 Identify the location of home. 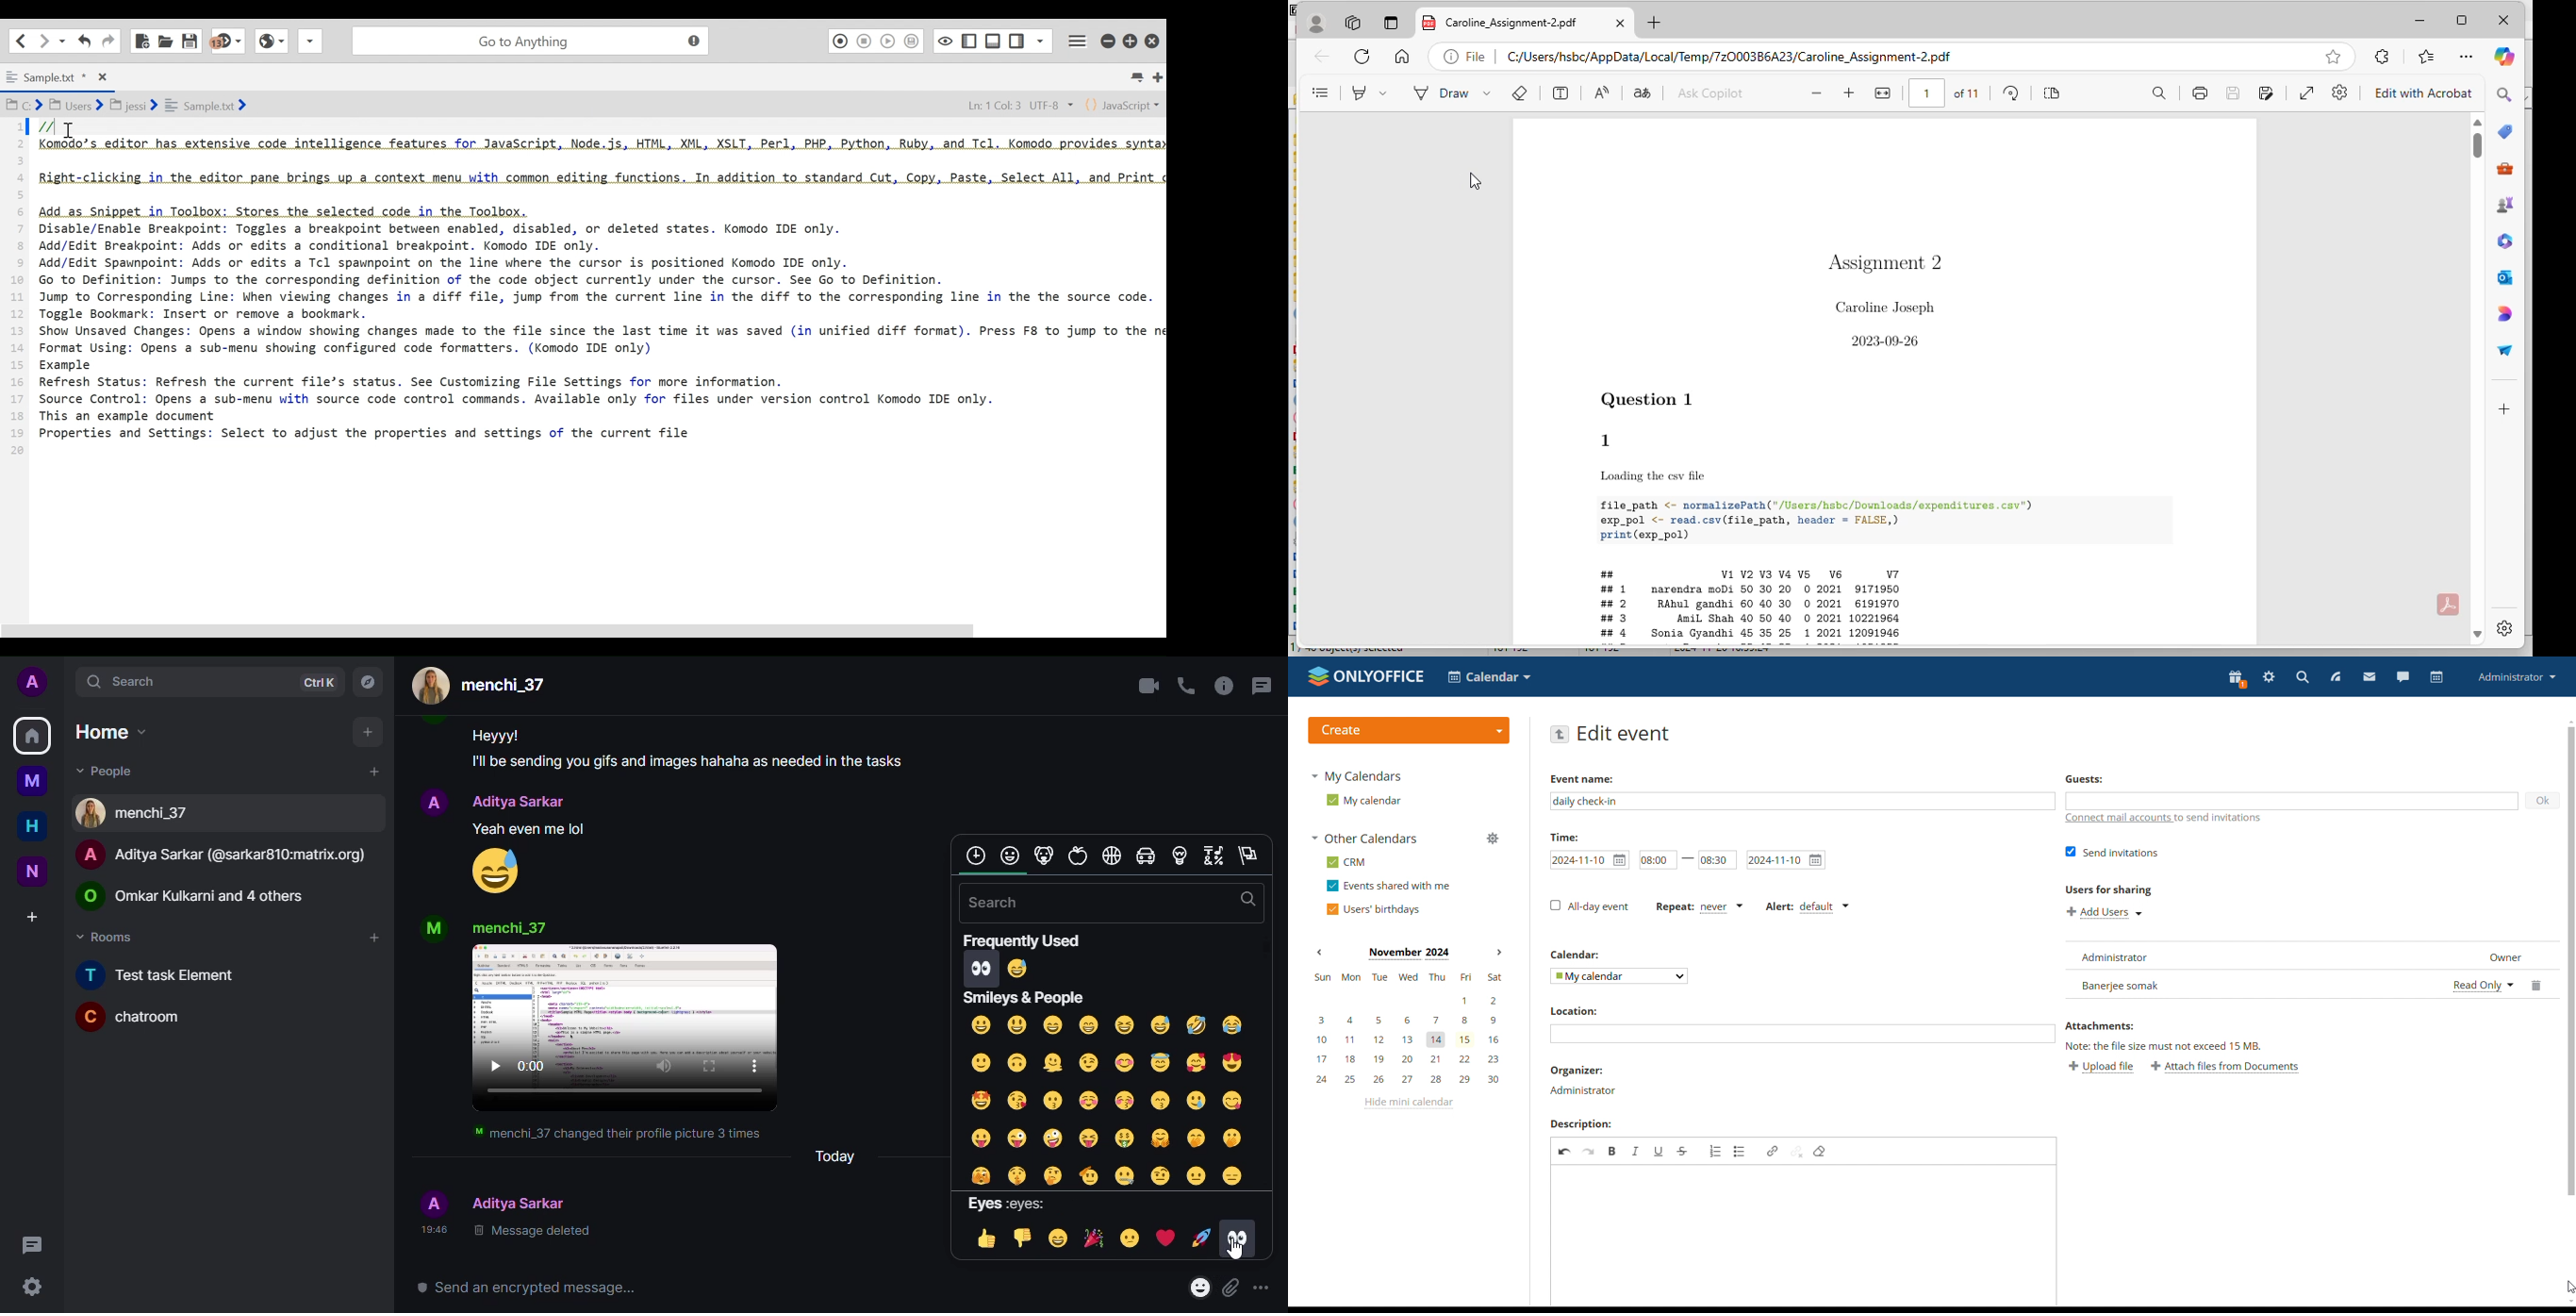
(32, 826).